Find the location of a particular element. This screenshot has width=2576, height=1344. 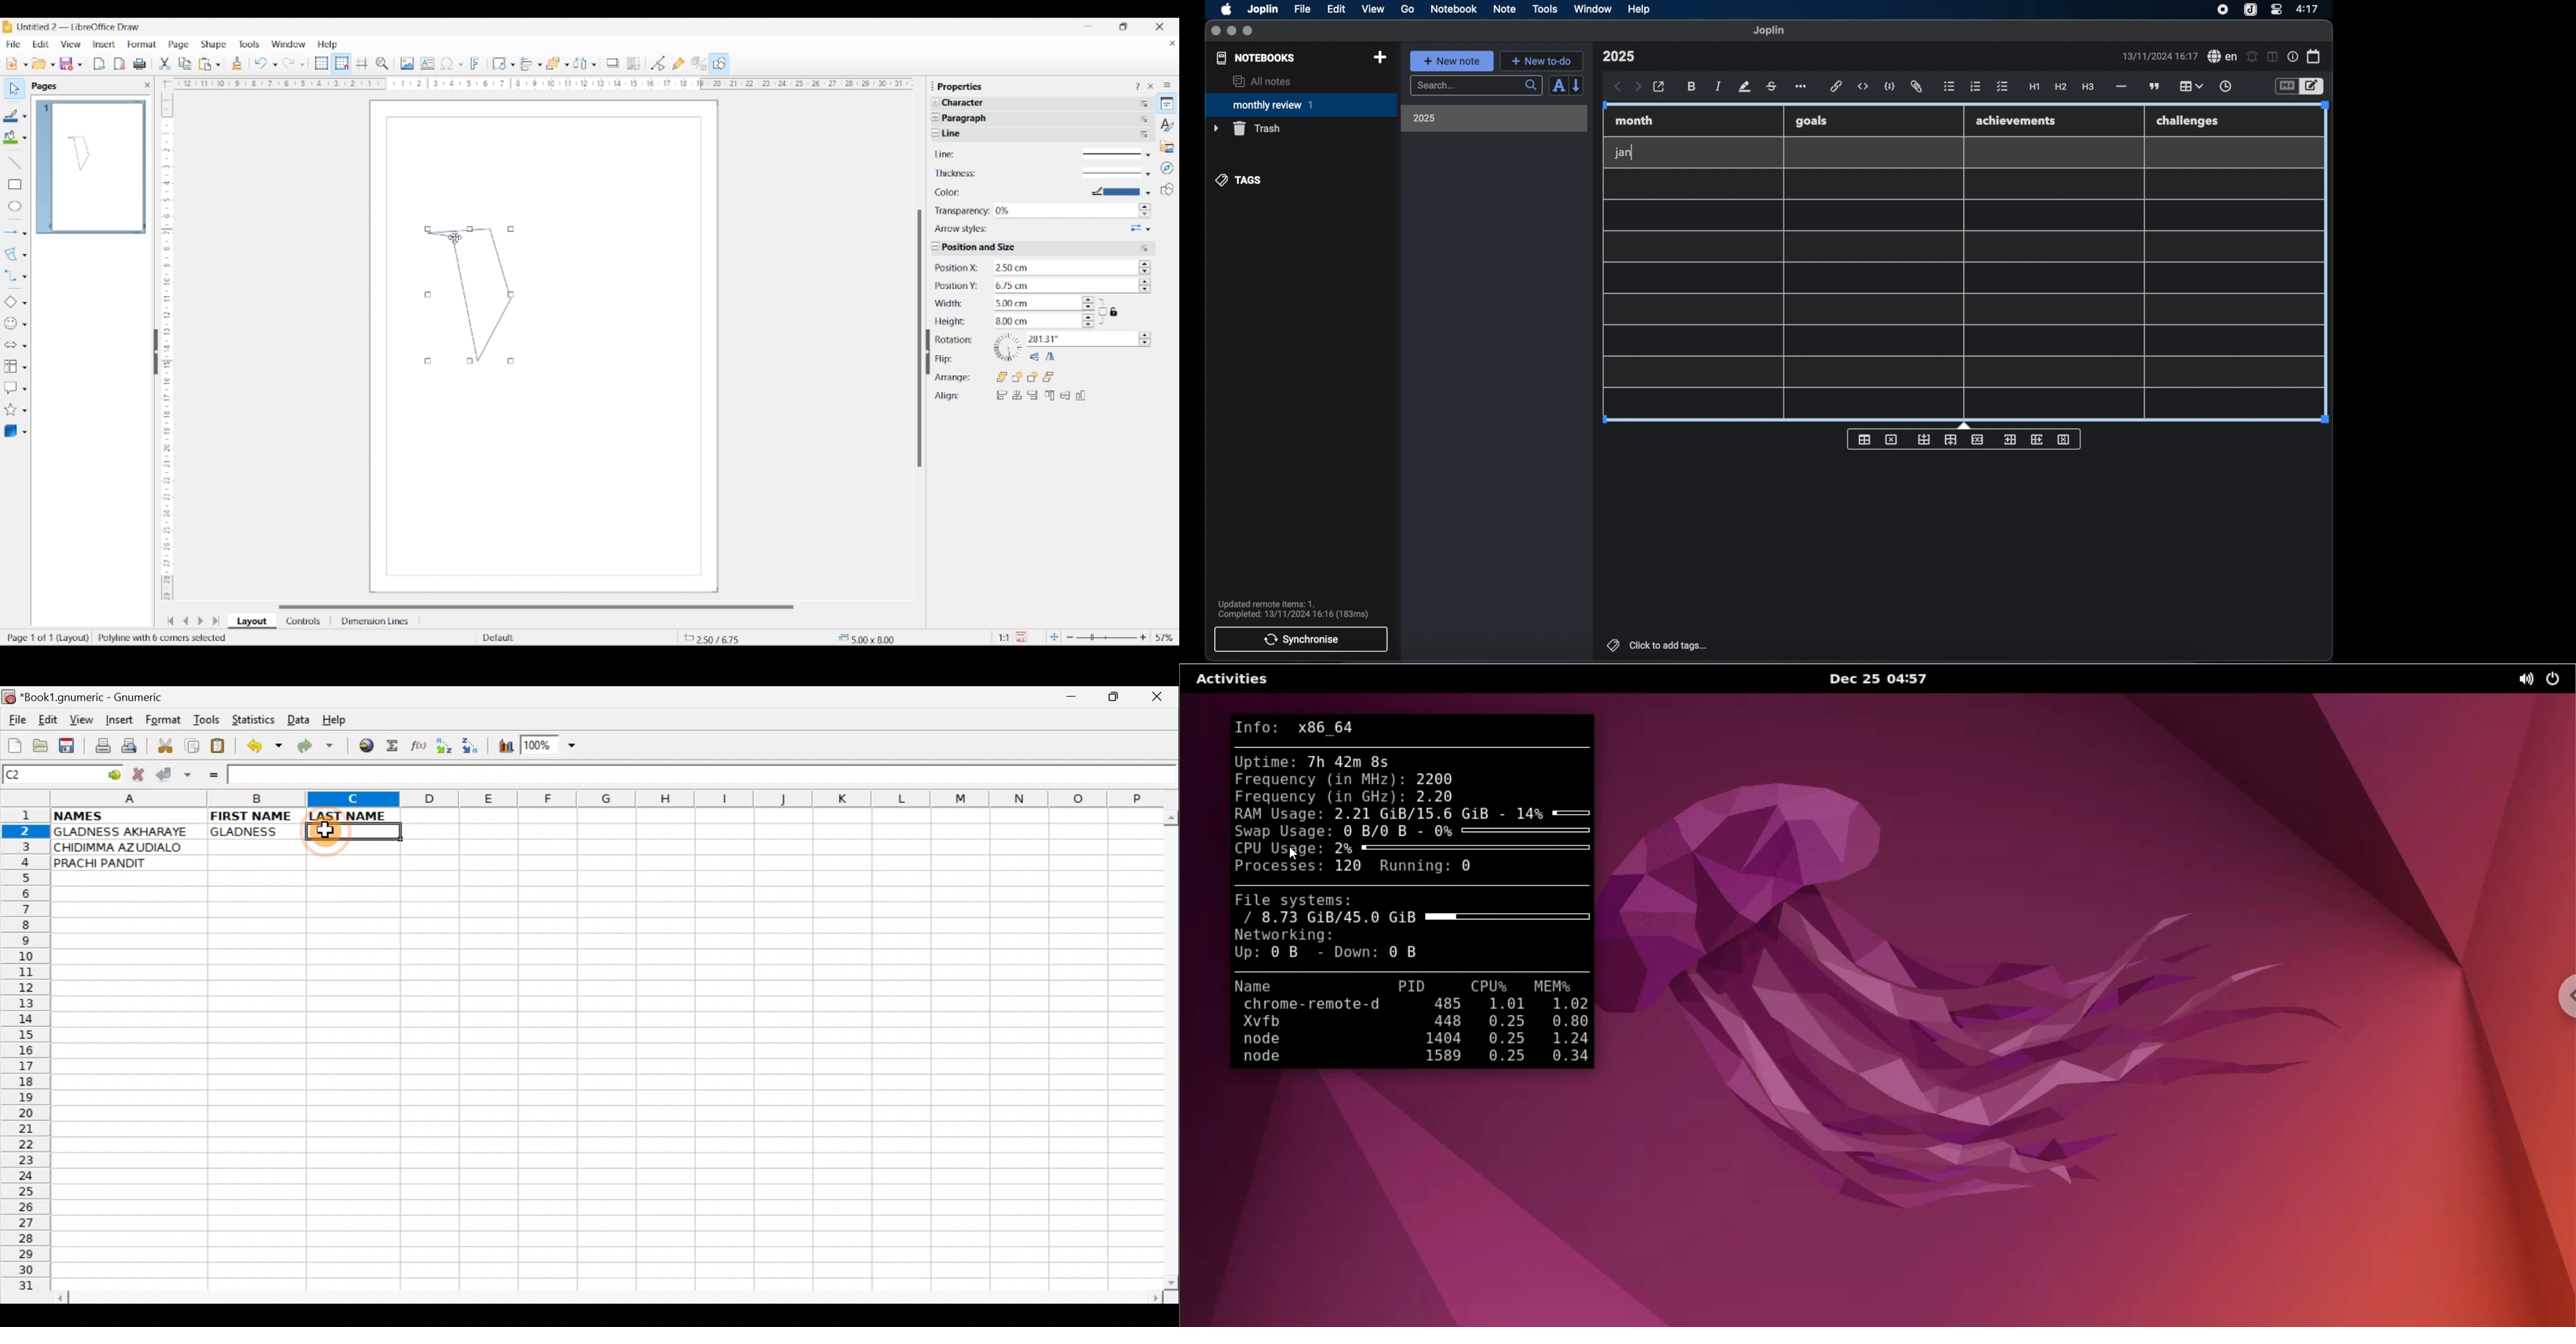

Paste options is located at coordinates (218, 65).